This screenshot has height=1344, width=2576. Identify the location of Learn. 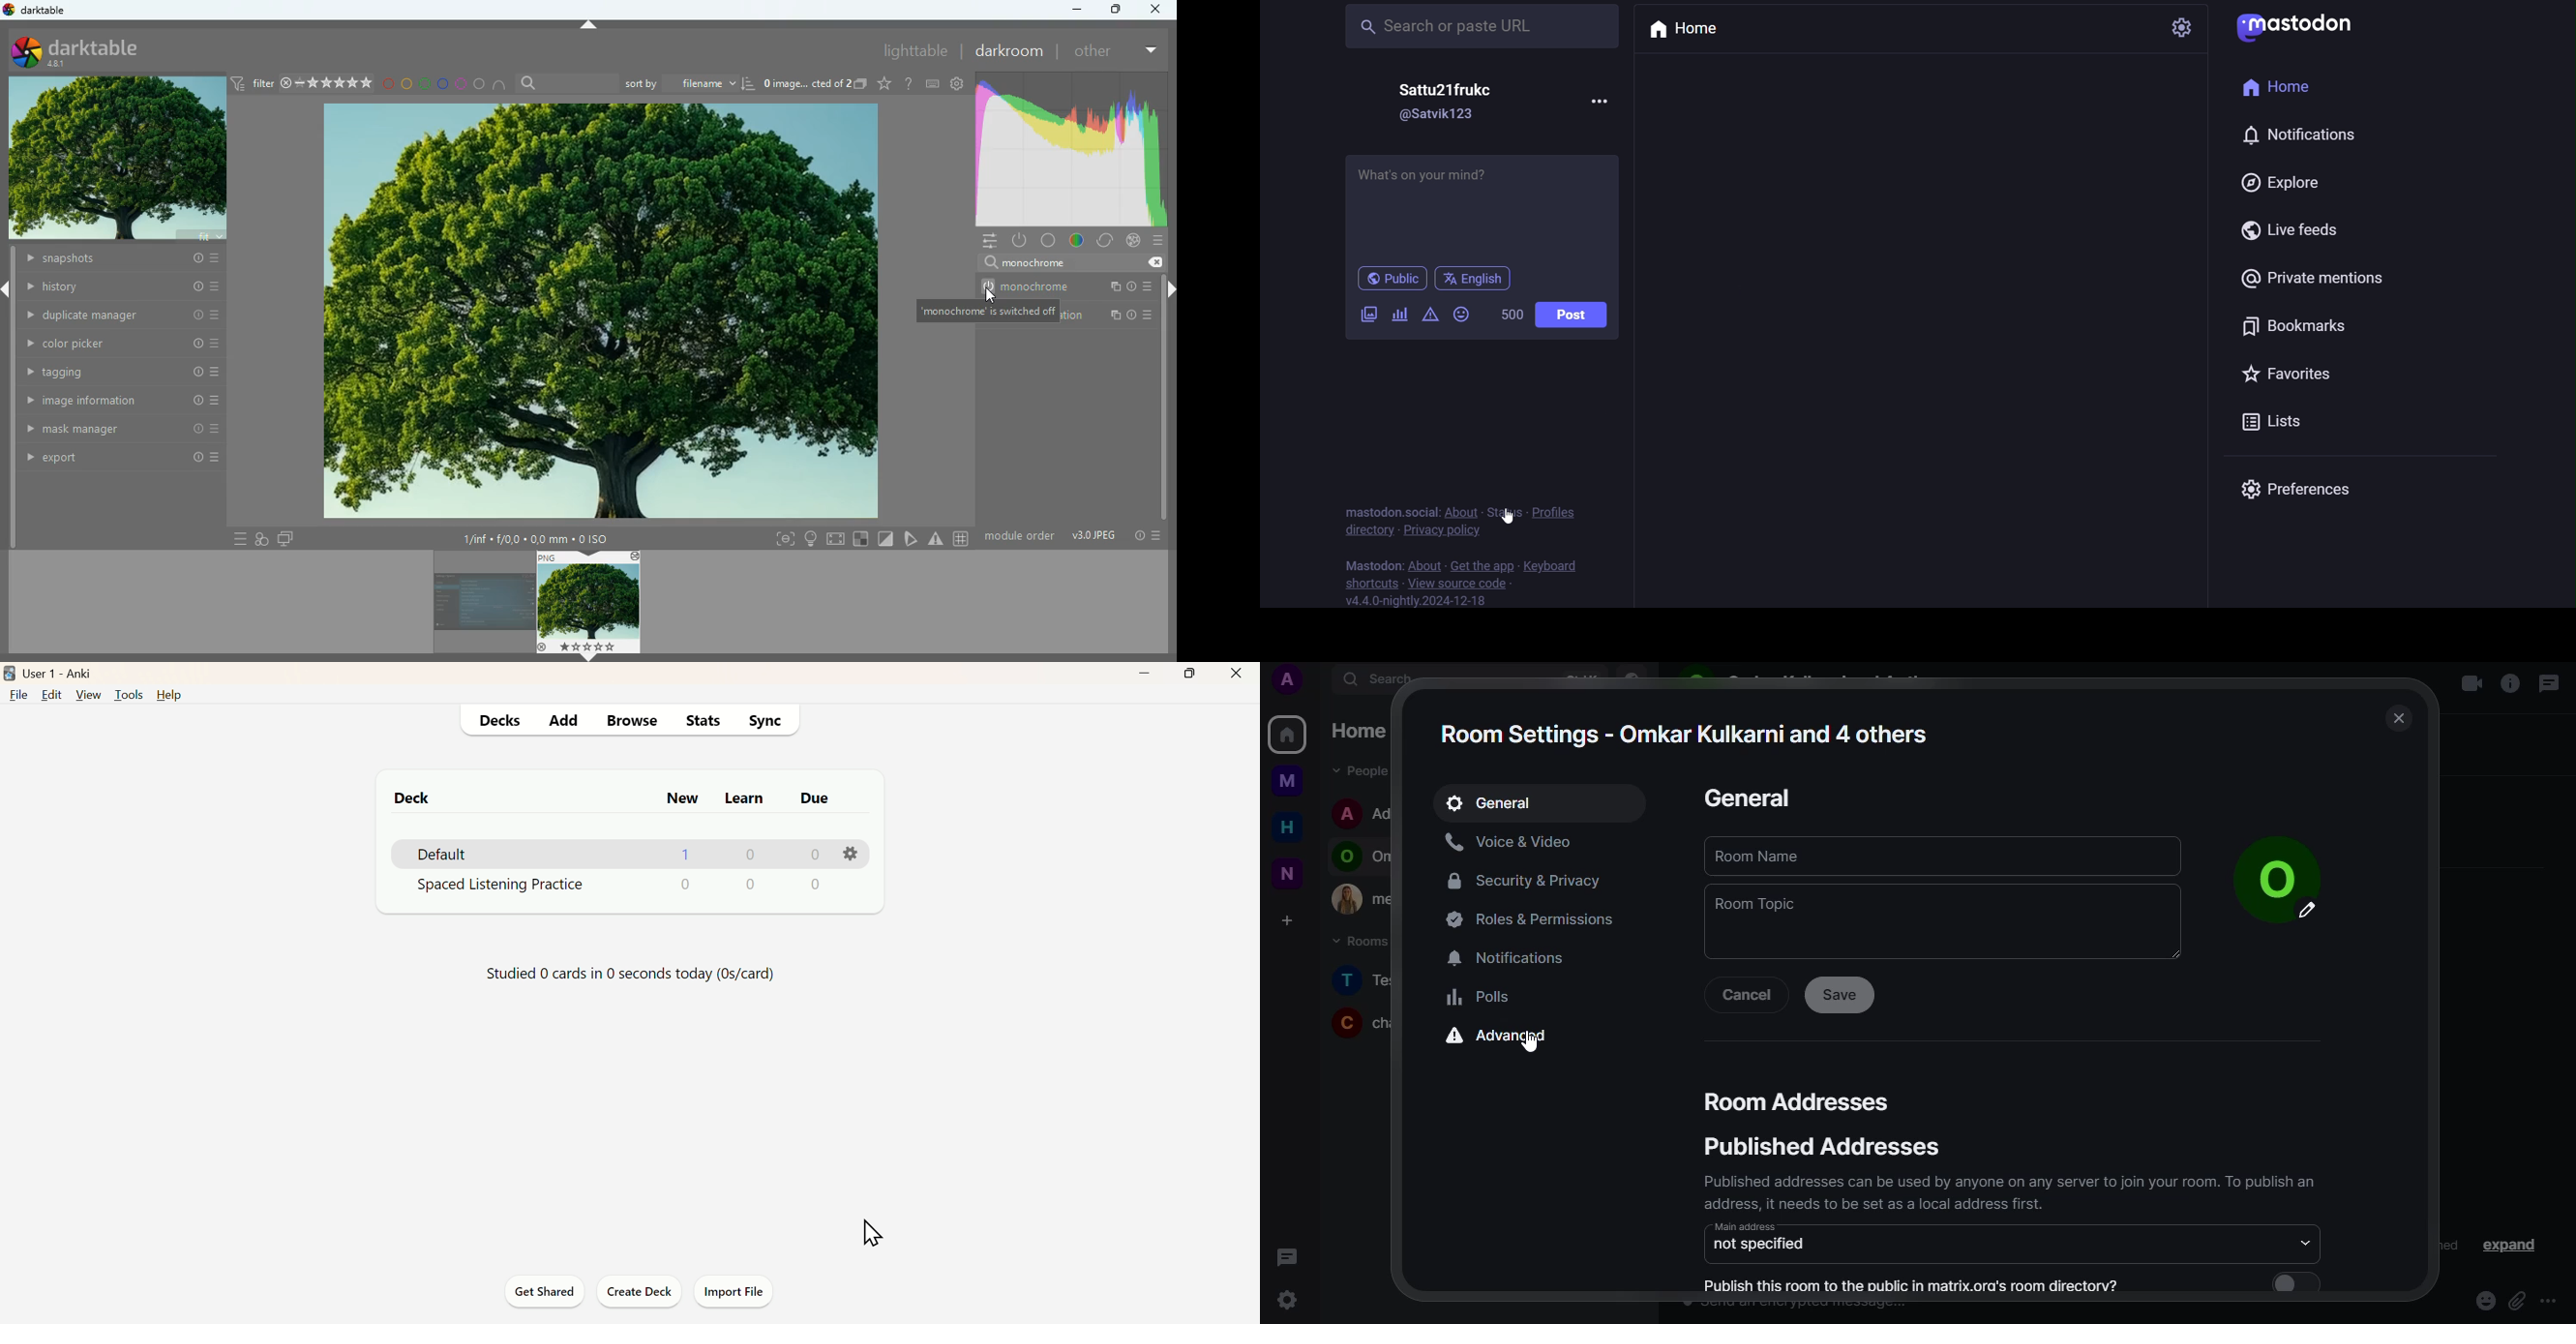
(743, 799).